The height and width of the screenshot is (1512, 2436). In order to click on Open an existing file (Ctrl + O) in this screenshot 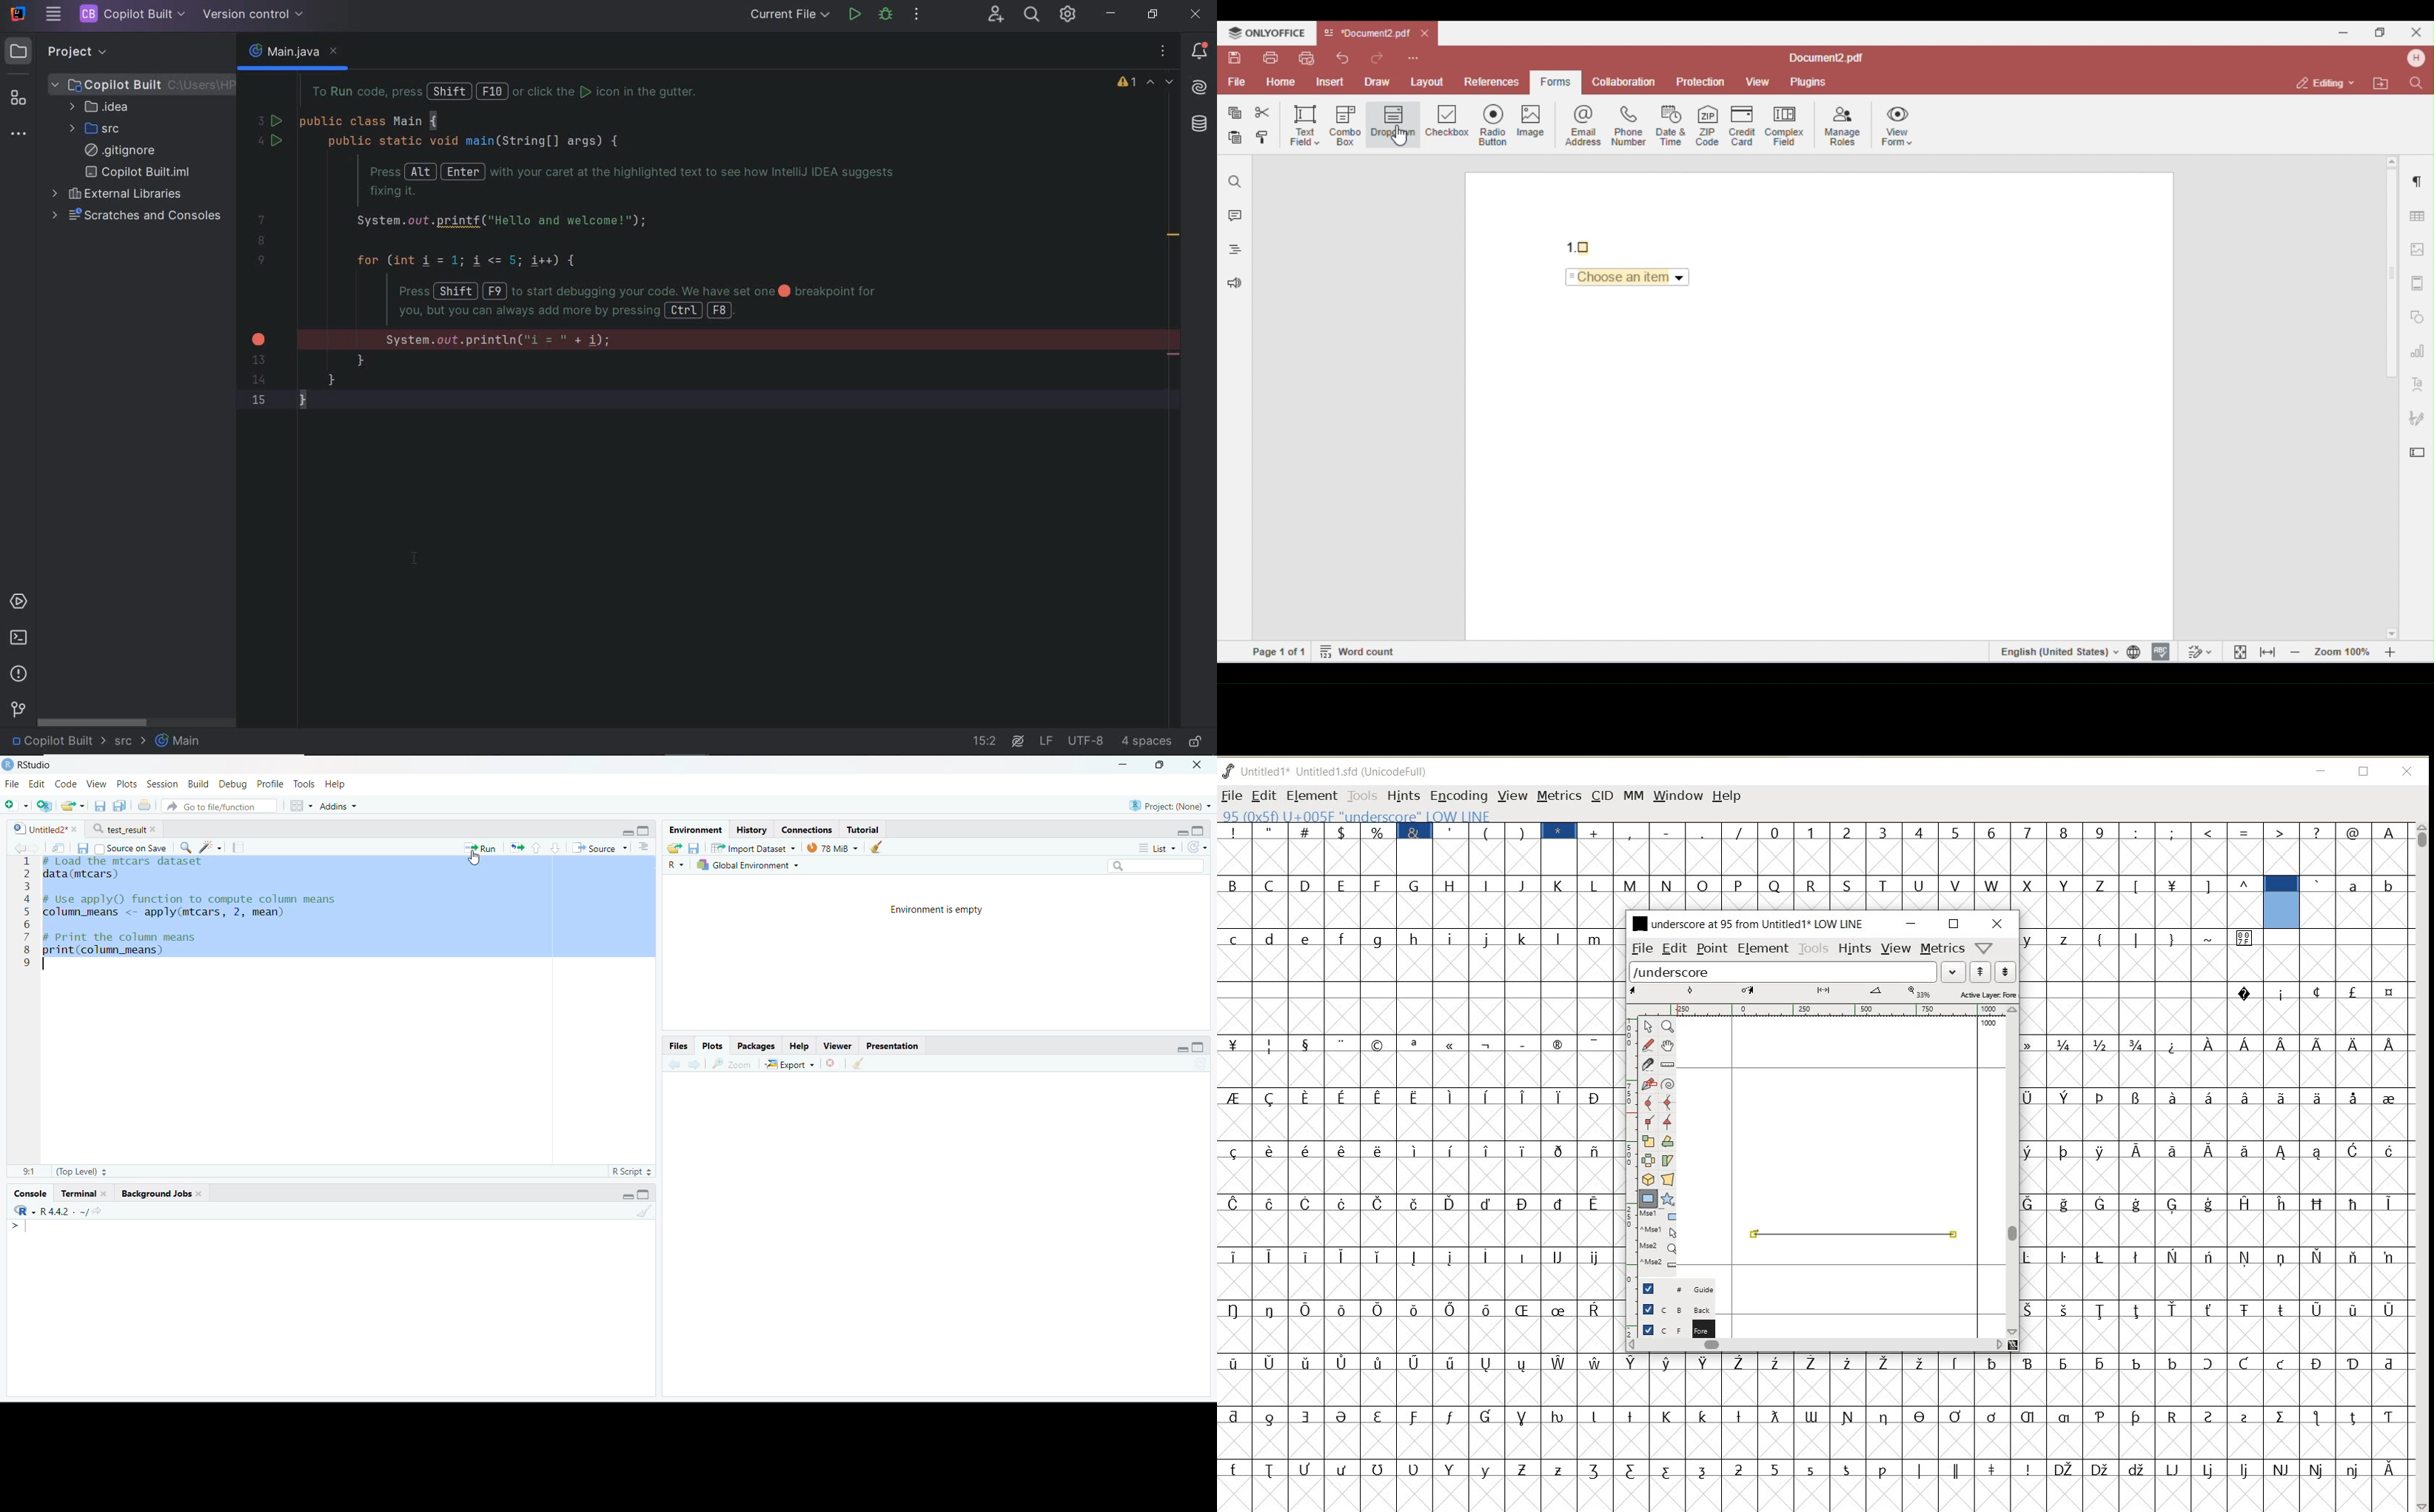, I will do `click(74, 804)`.